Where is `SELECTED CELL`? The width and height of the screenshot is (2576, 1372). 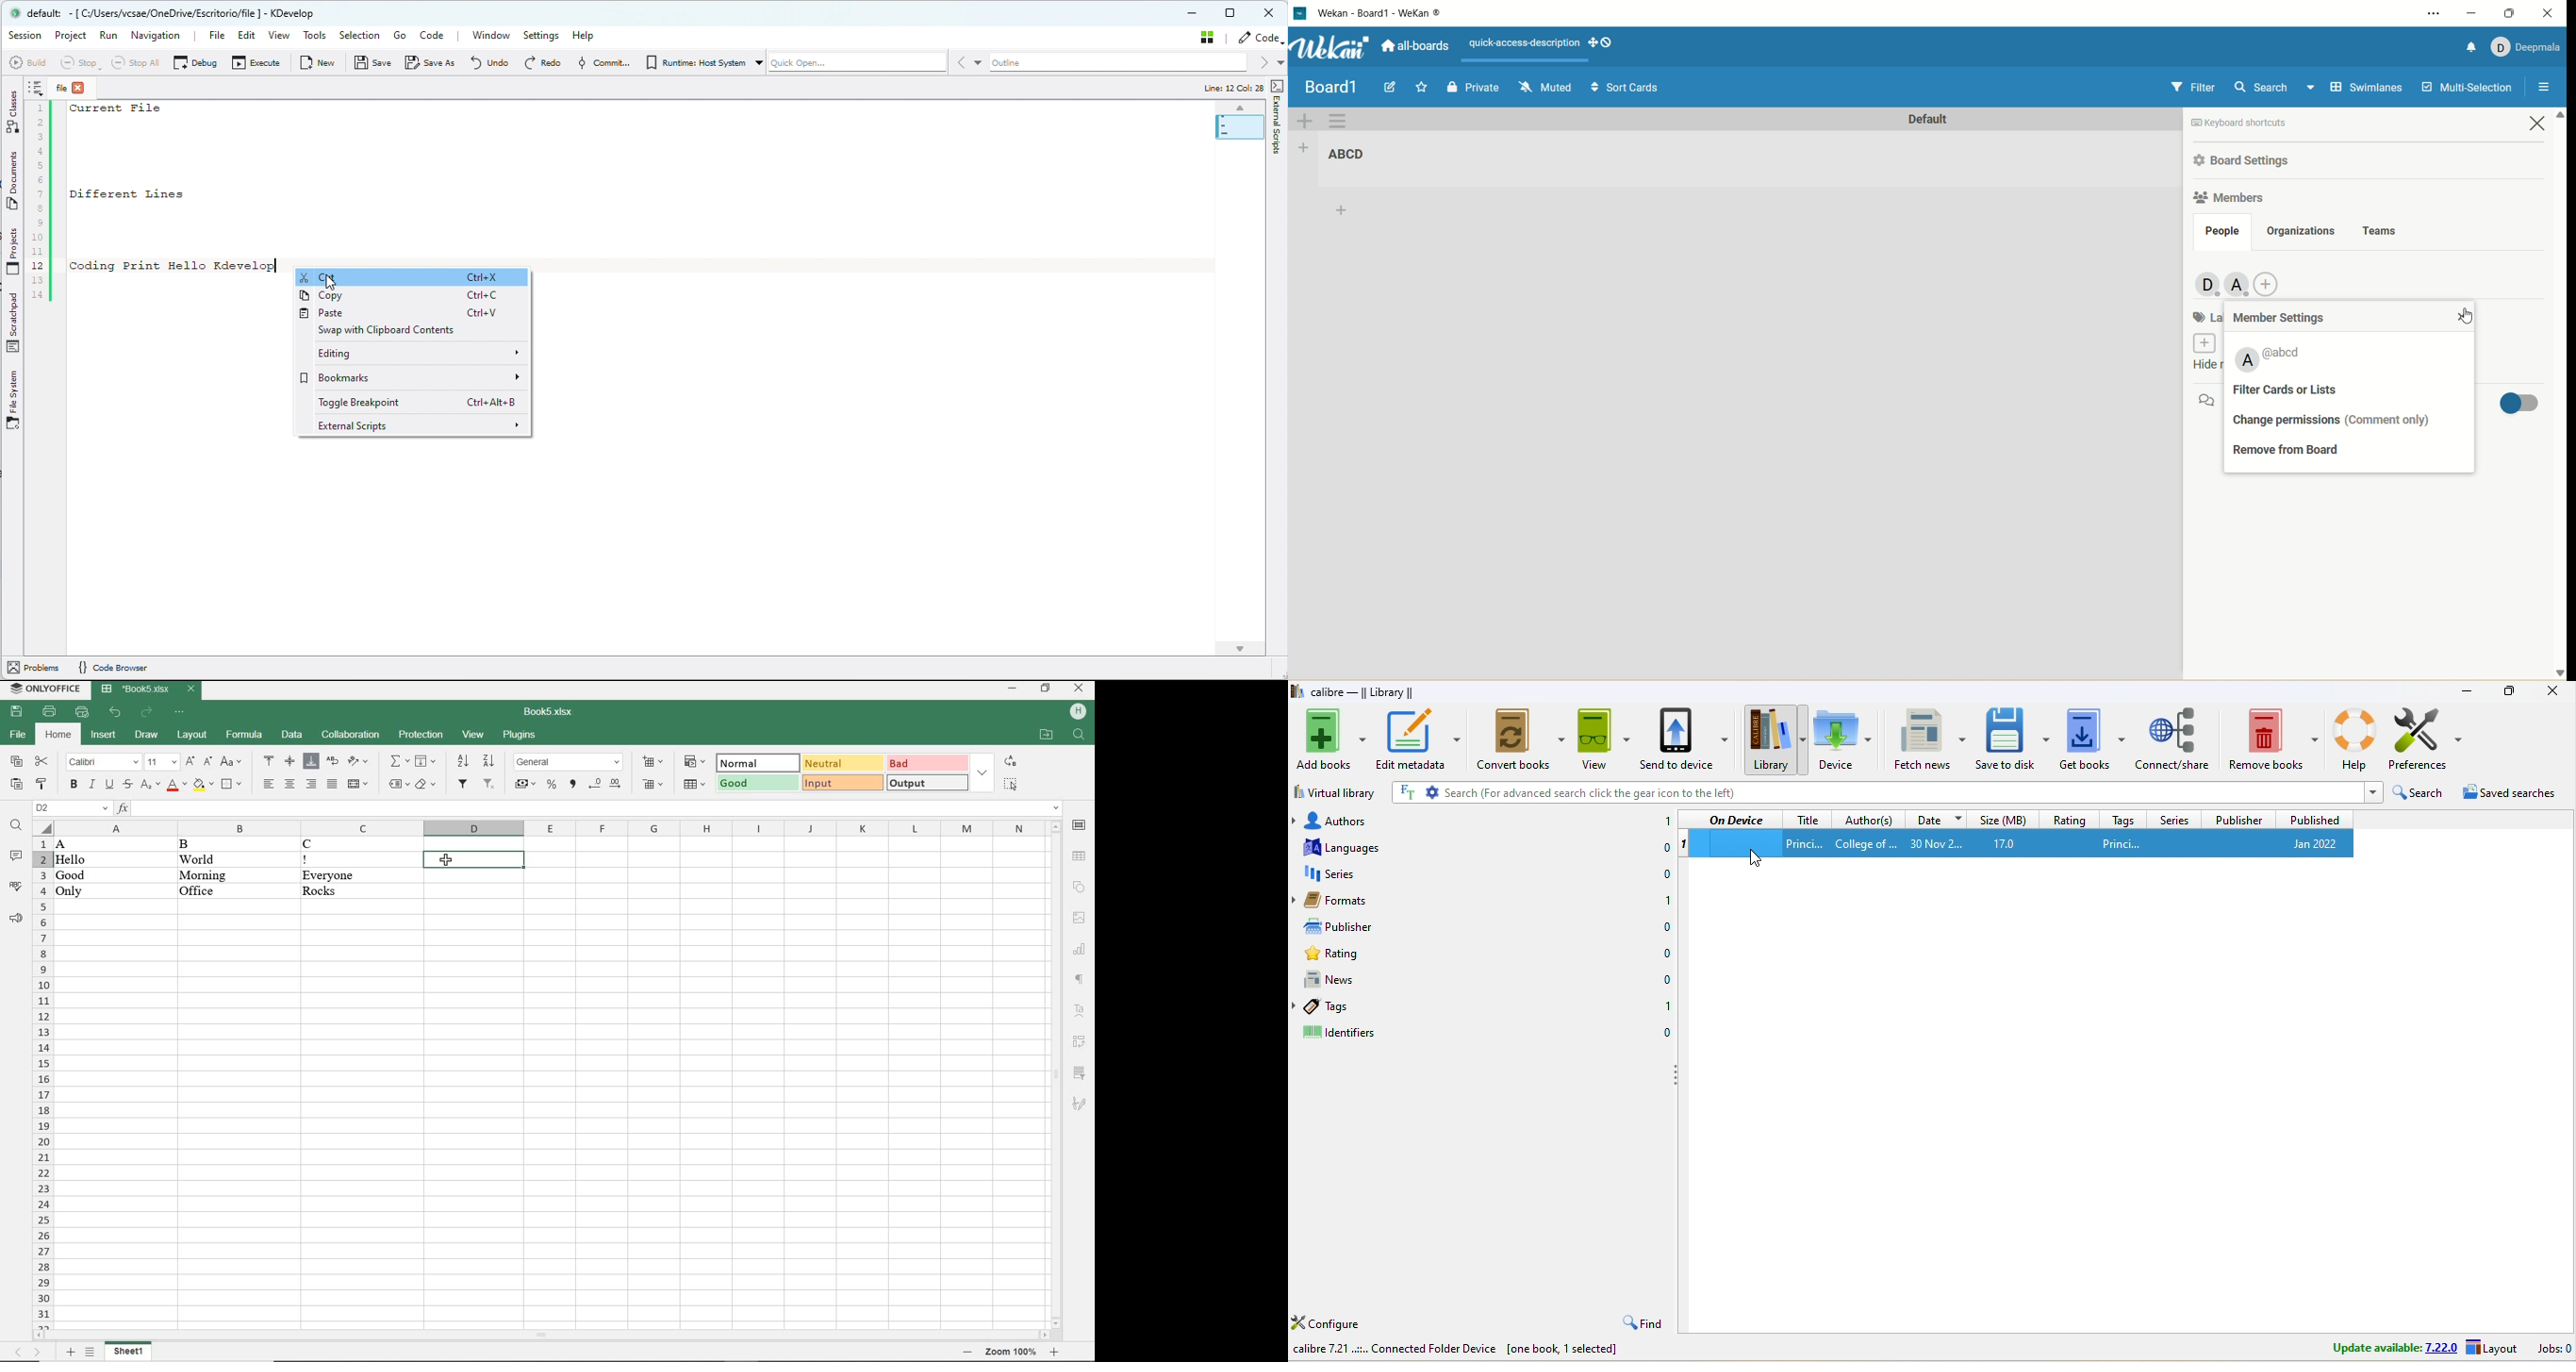 SELECTED CELL is located at coordinates (479, 860).